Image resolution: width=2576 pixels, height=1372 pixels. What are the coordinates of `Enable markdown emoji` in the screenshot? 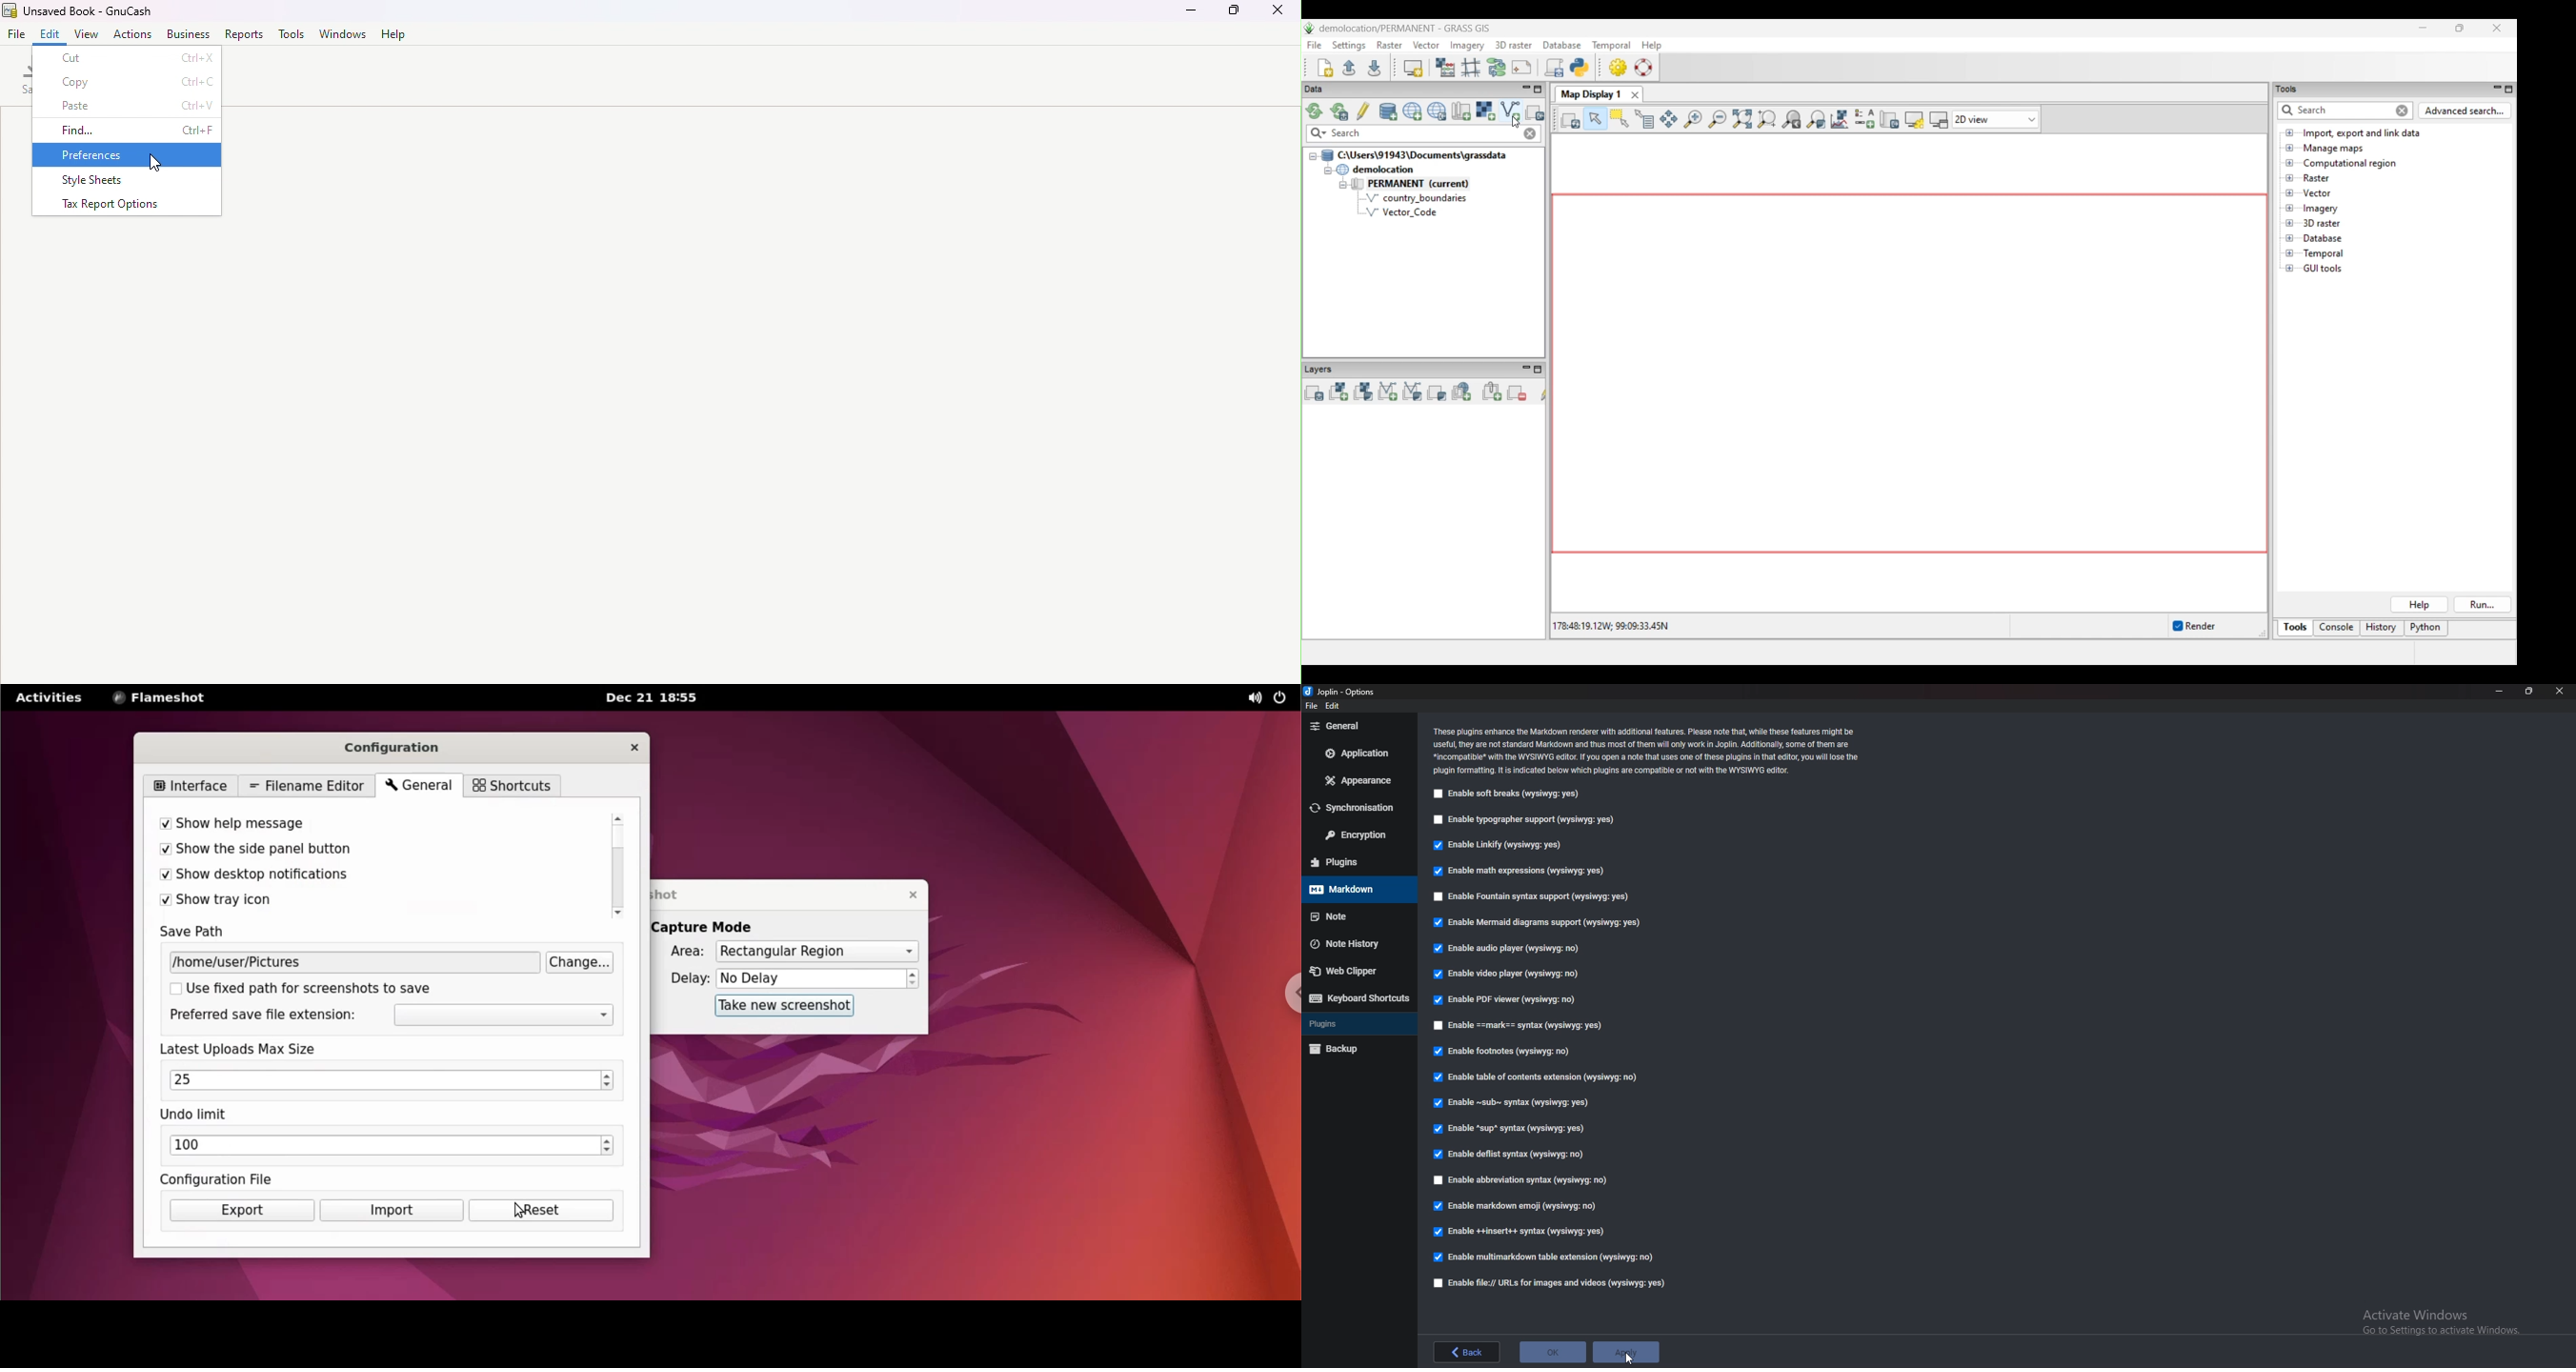 It's located at (1520, 1204).